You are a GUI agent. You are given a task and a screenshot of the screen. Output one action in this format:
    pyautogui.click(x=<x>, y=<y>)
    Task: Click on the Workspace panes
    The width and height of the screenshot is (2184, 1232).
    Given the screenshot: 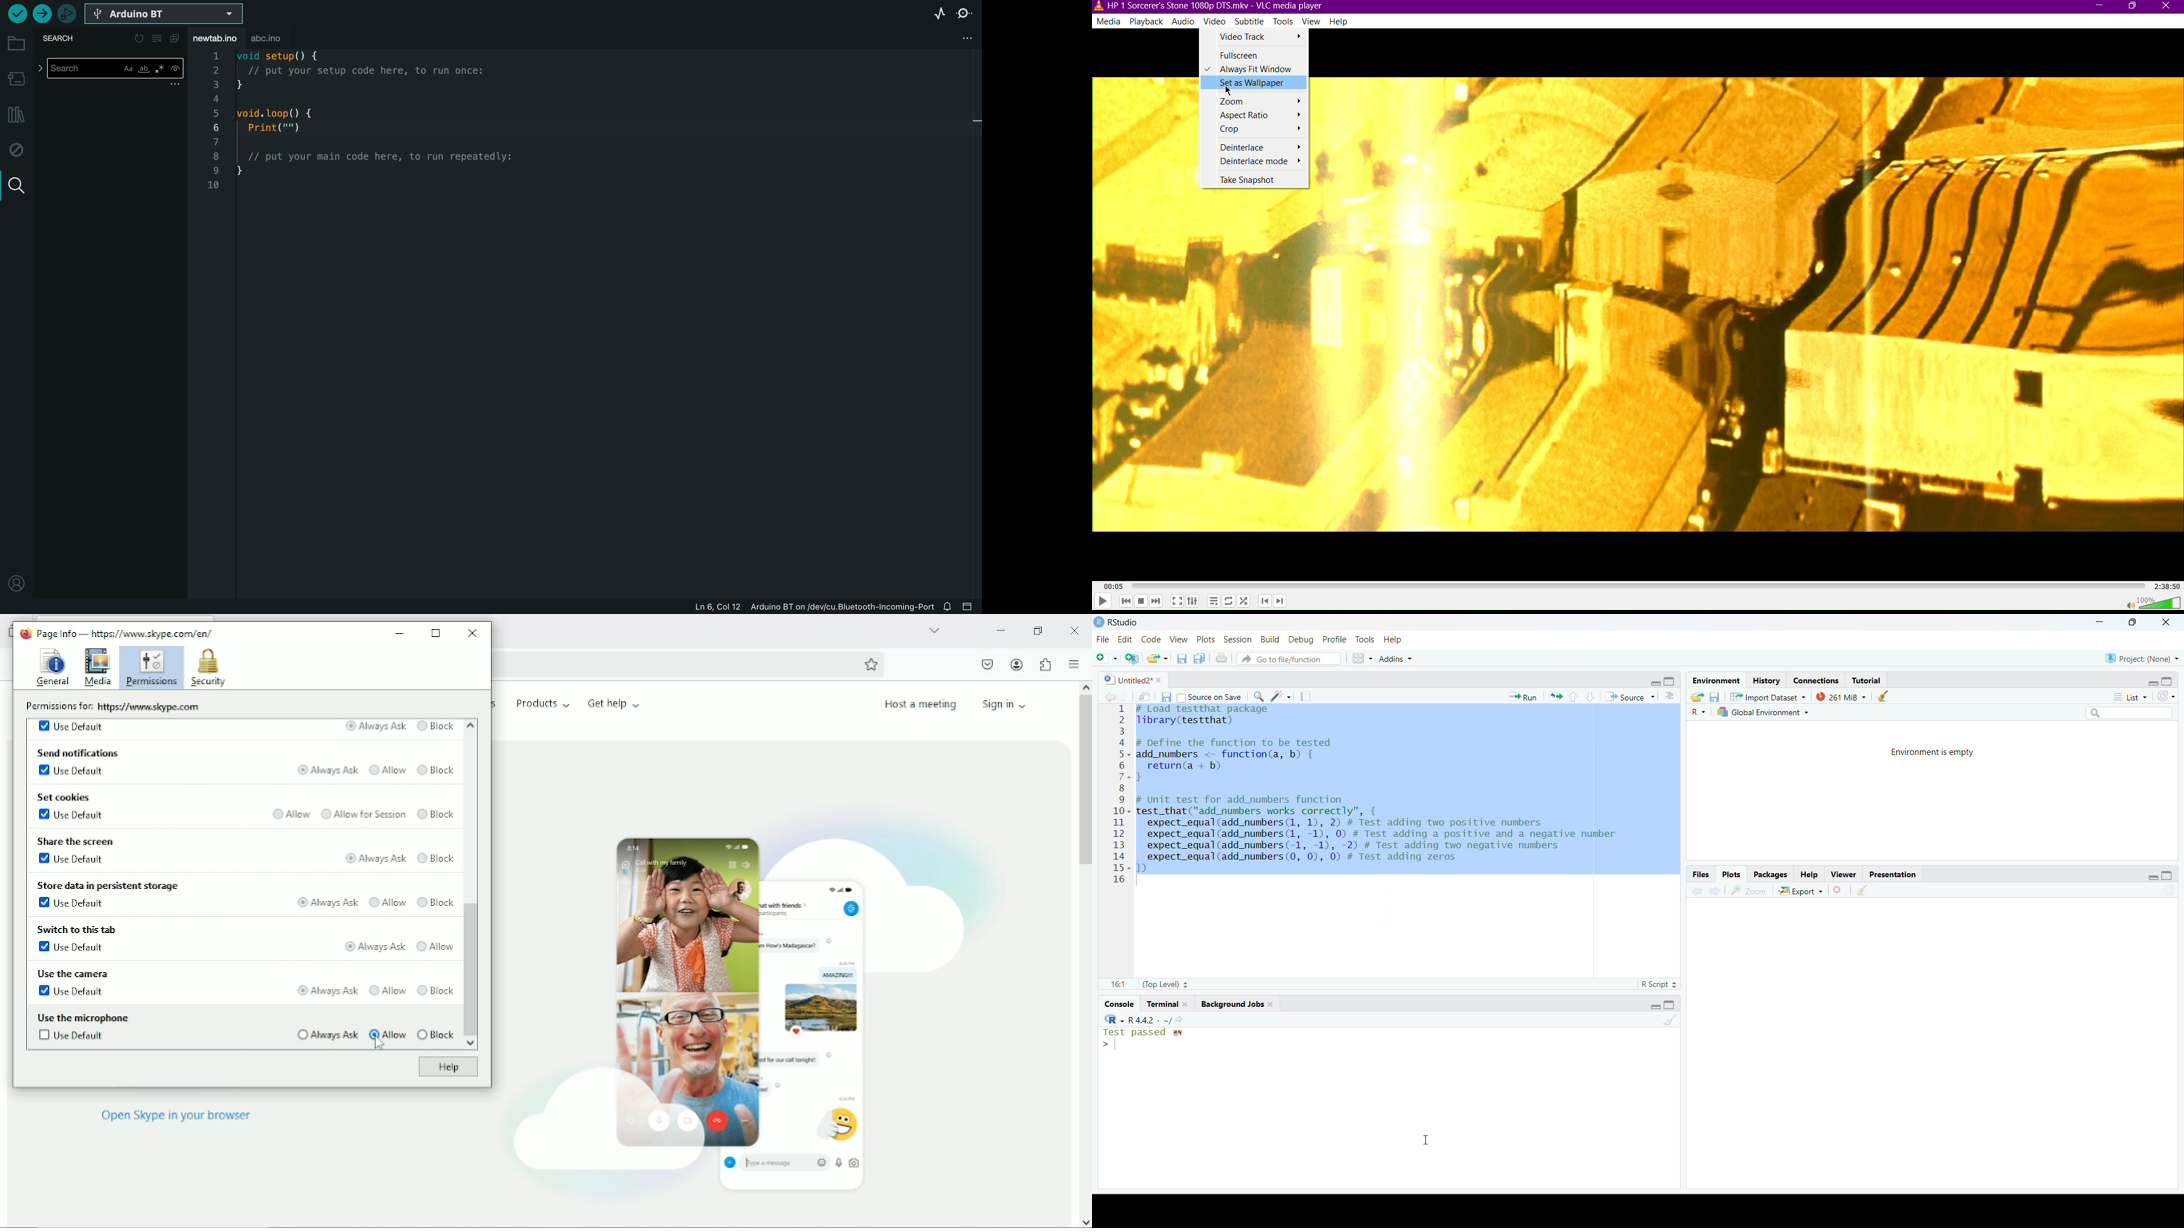 What is the action you would take?
    pyautogui.click(x=1363, y=659)
    